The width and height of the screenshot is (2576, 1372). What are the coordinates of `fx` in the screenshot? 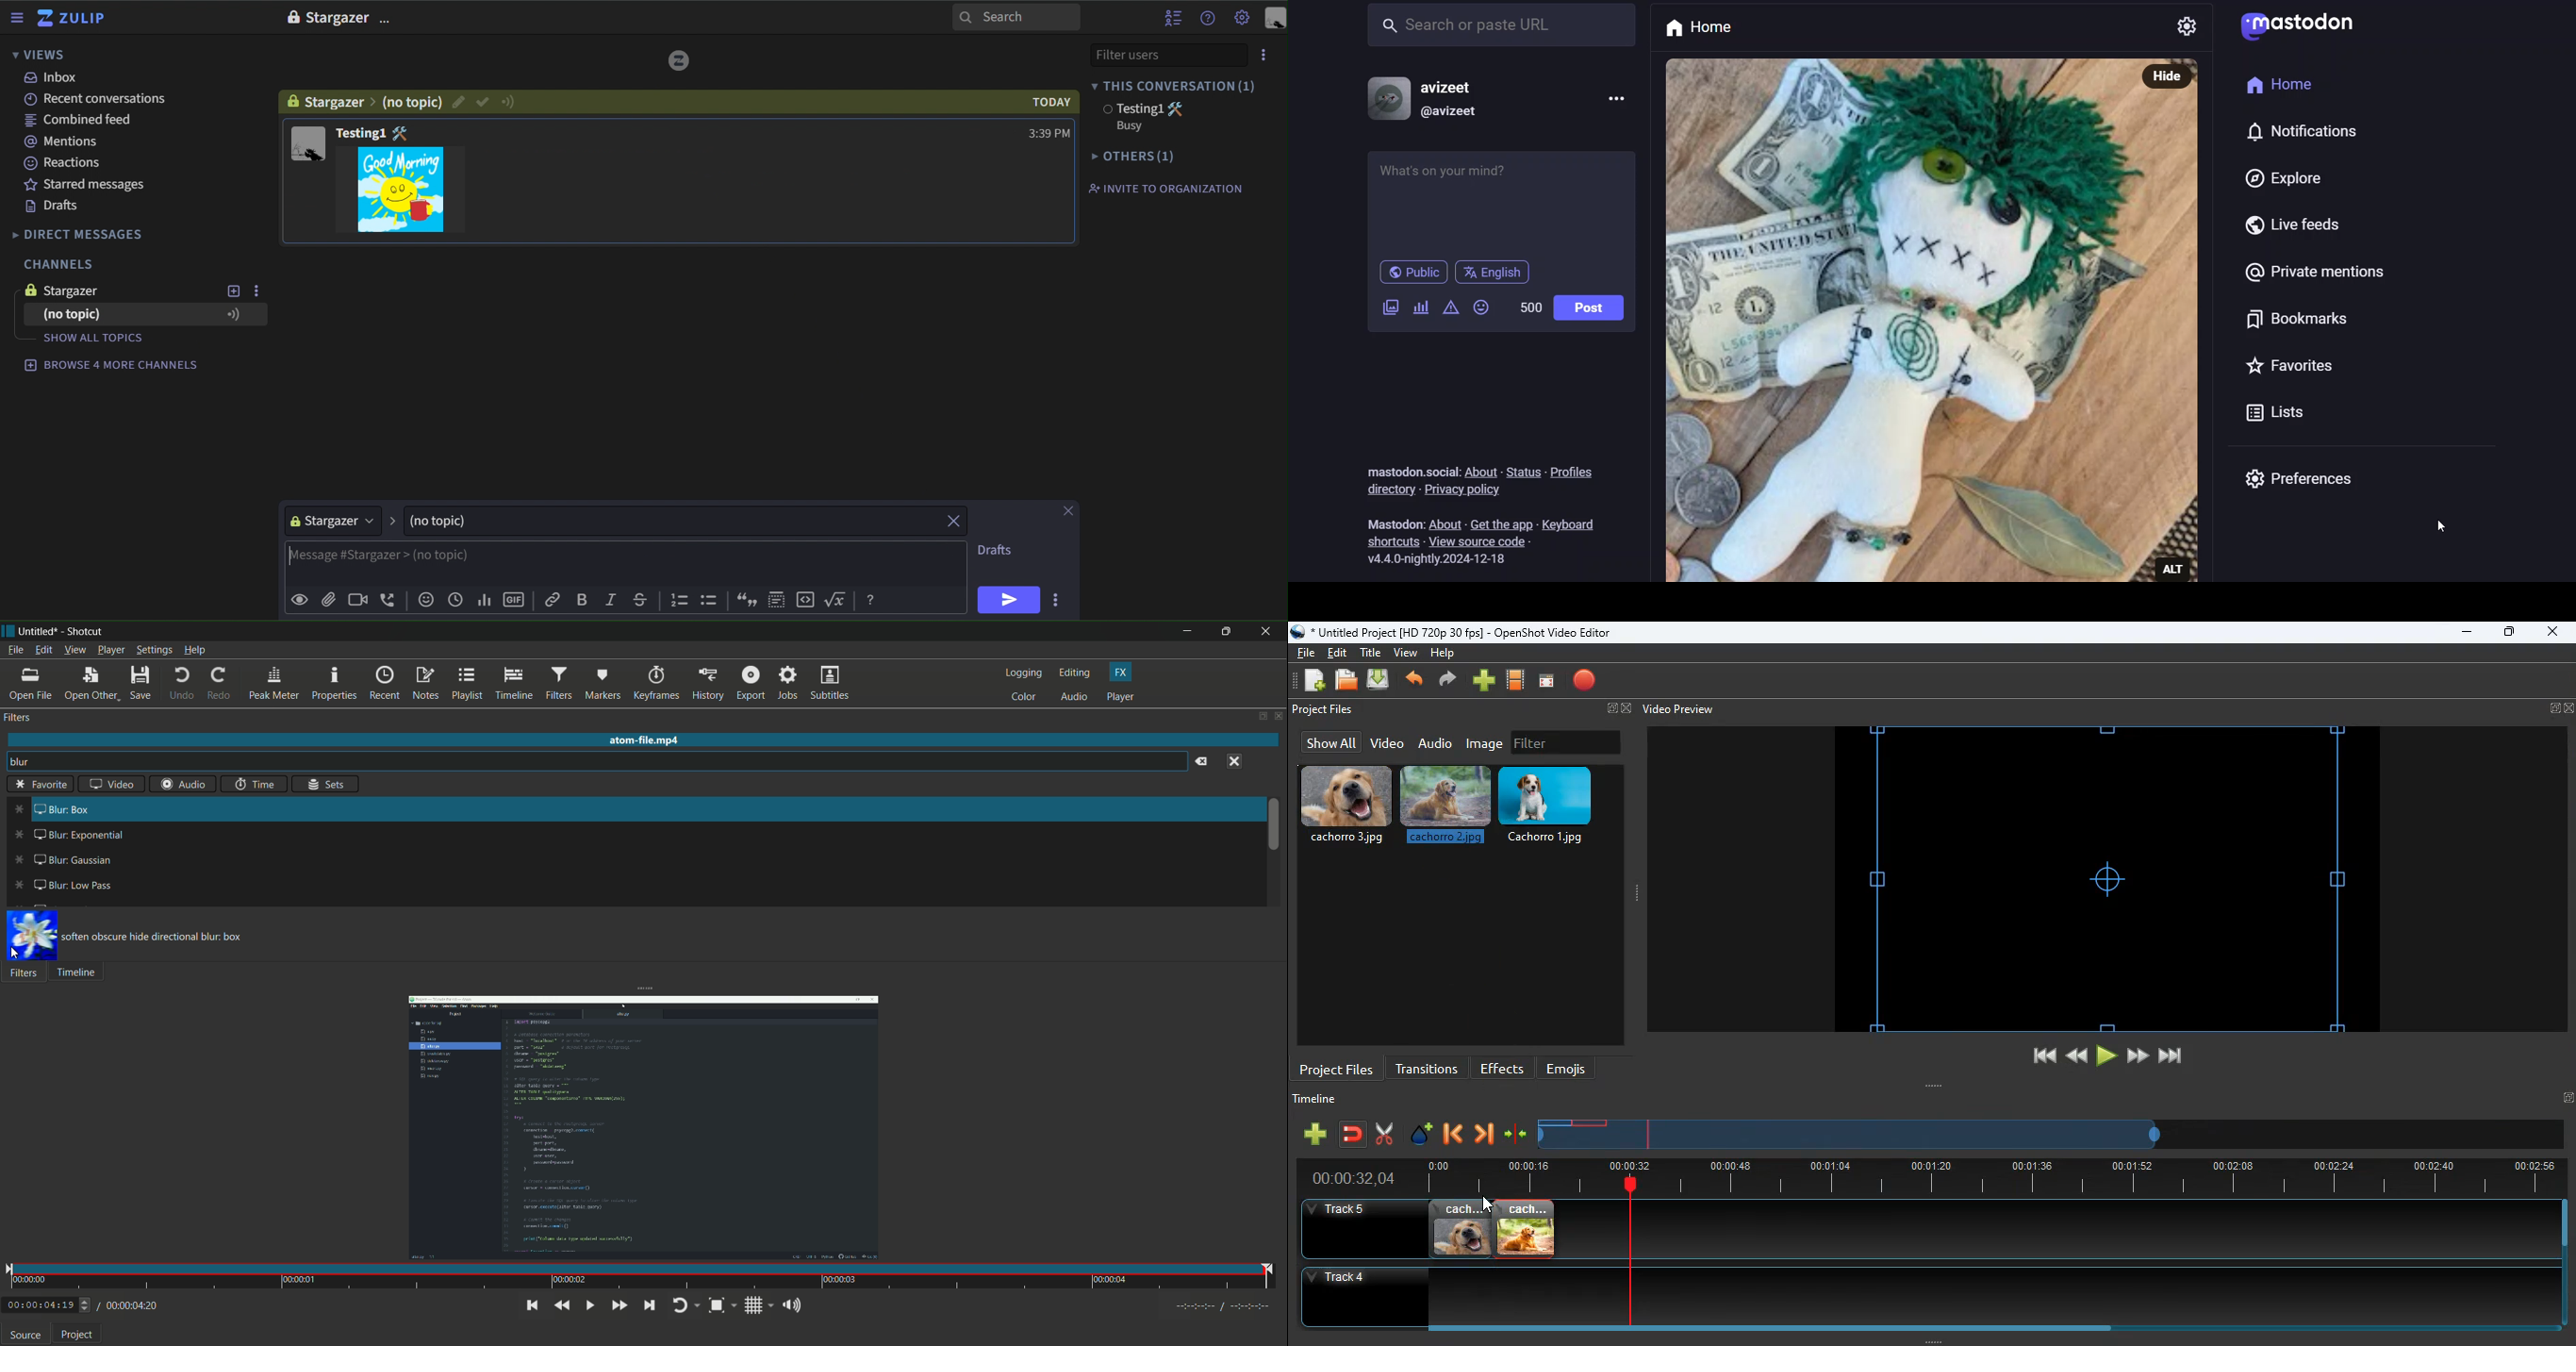 It's located at (1121, 673).